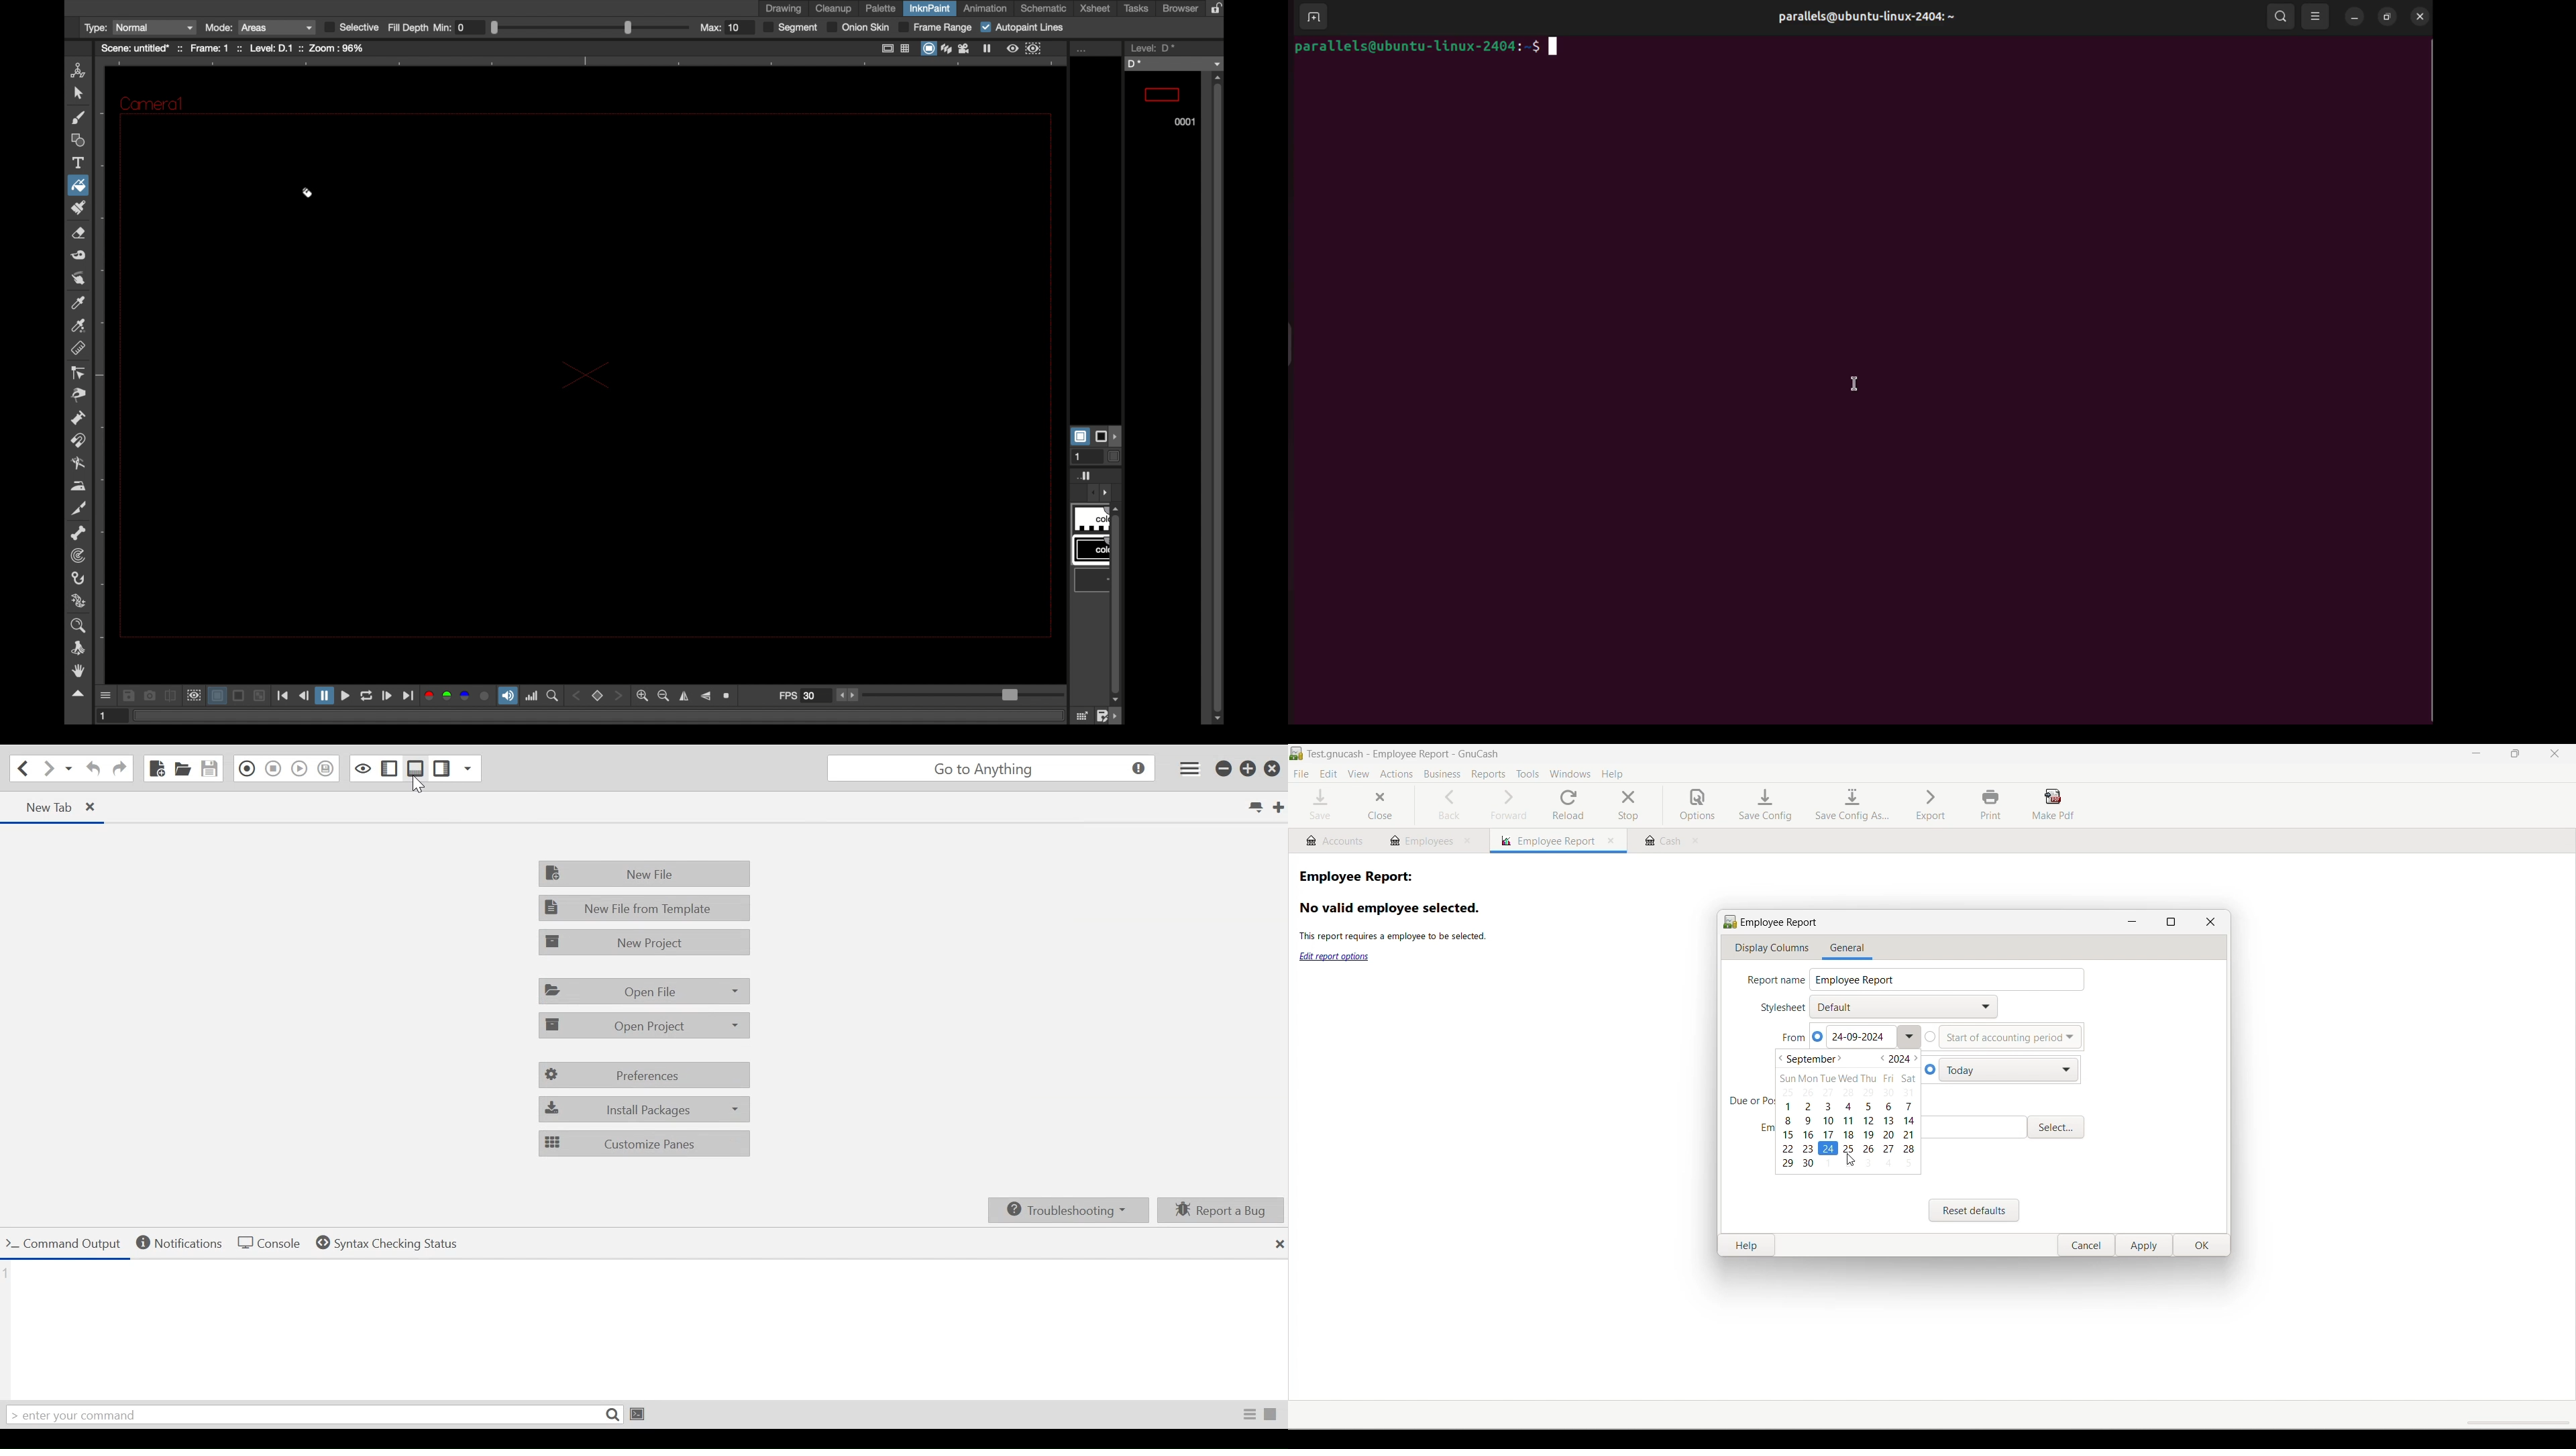  Describe the element at coordinates (150, 696) in the screenshot. I see `snapshot` at that location.